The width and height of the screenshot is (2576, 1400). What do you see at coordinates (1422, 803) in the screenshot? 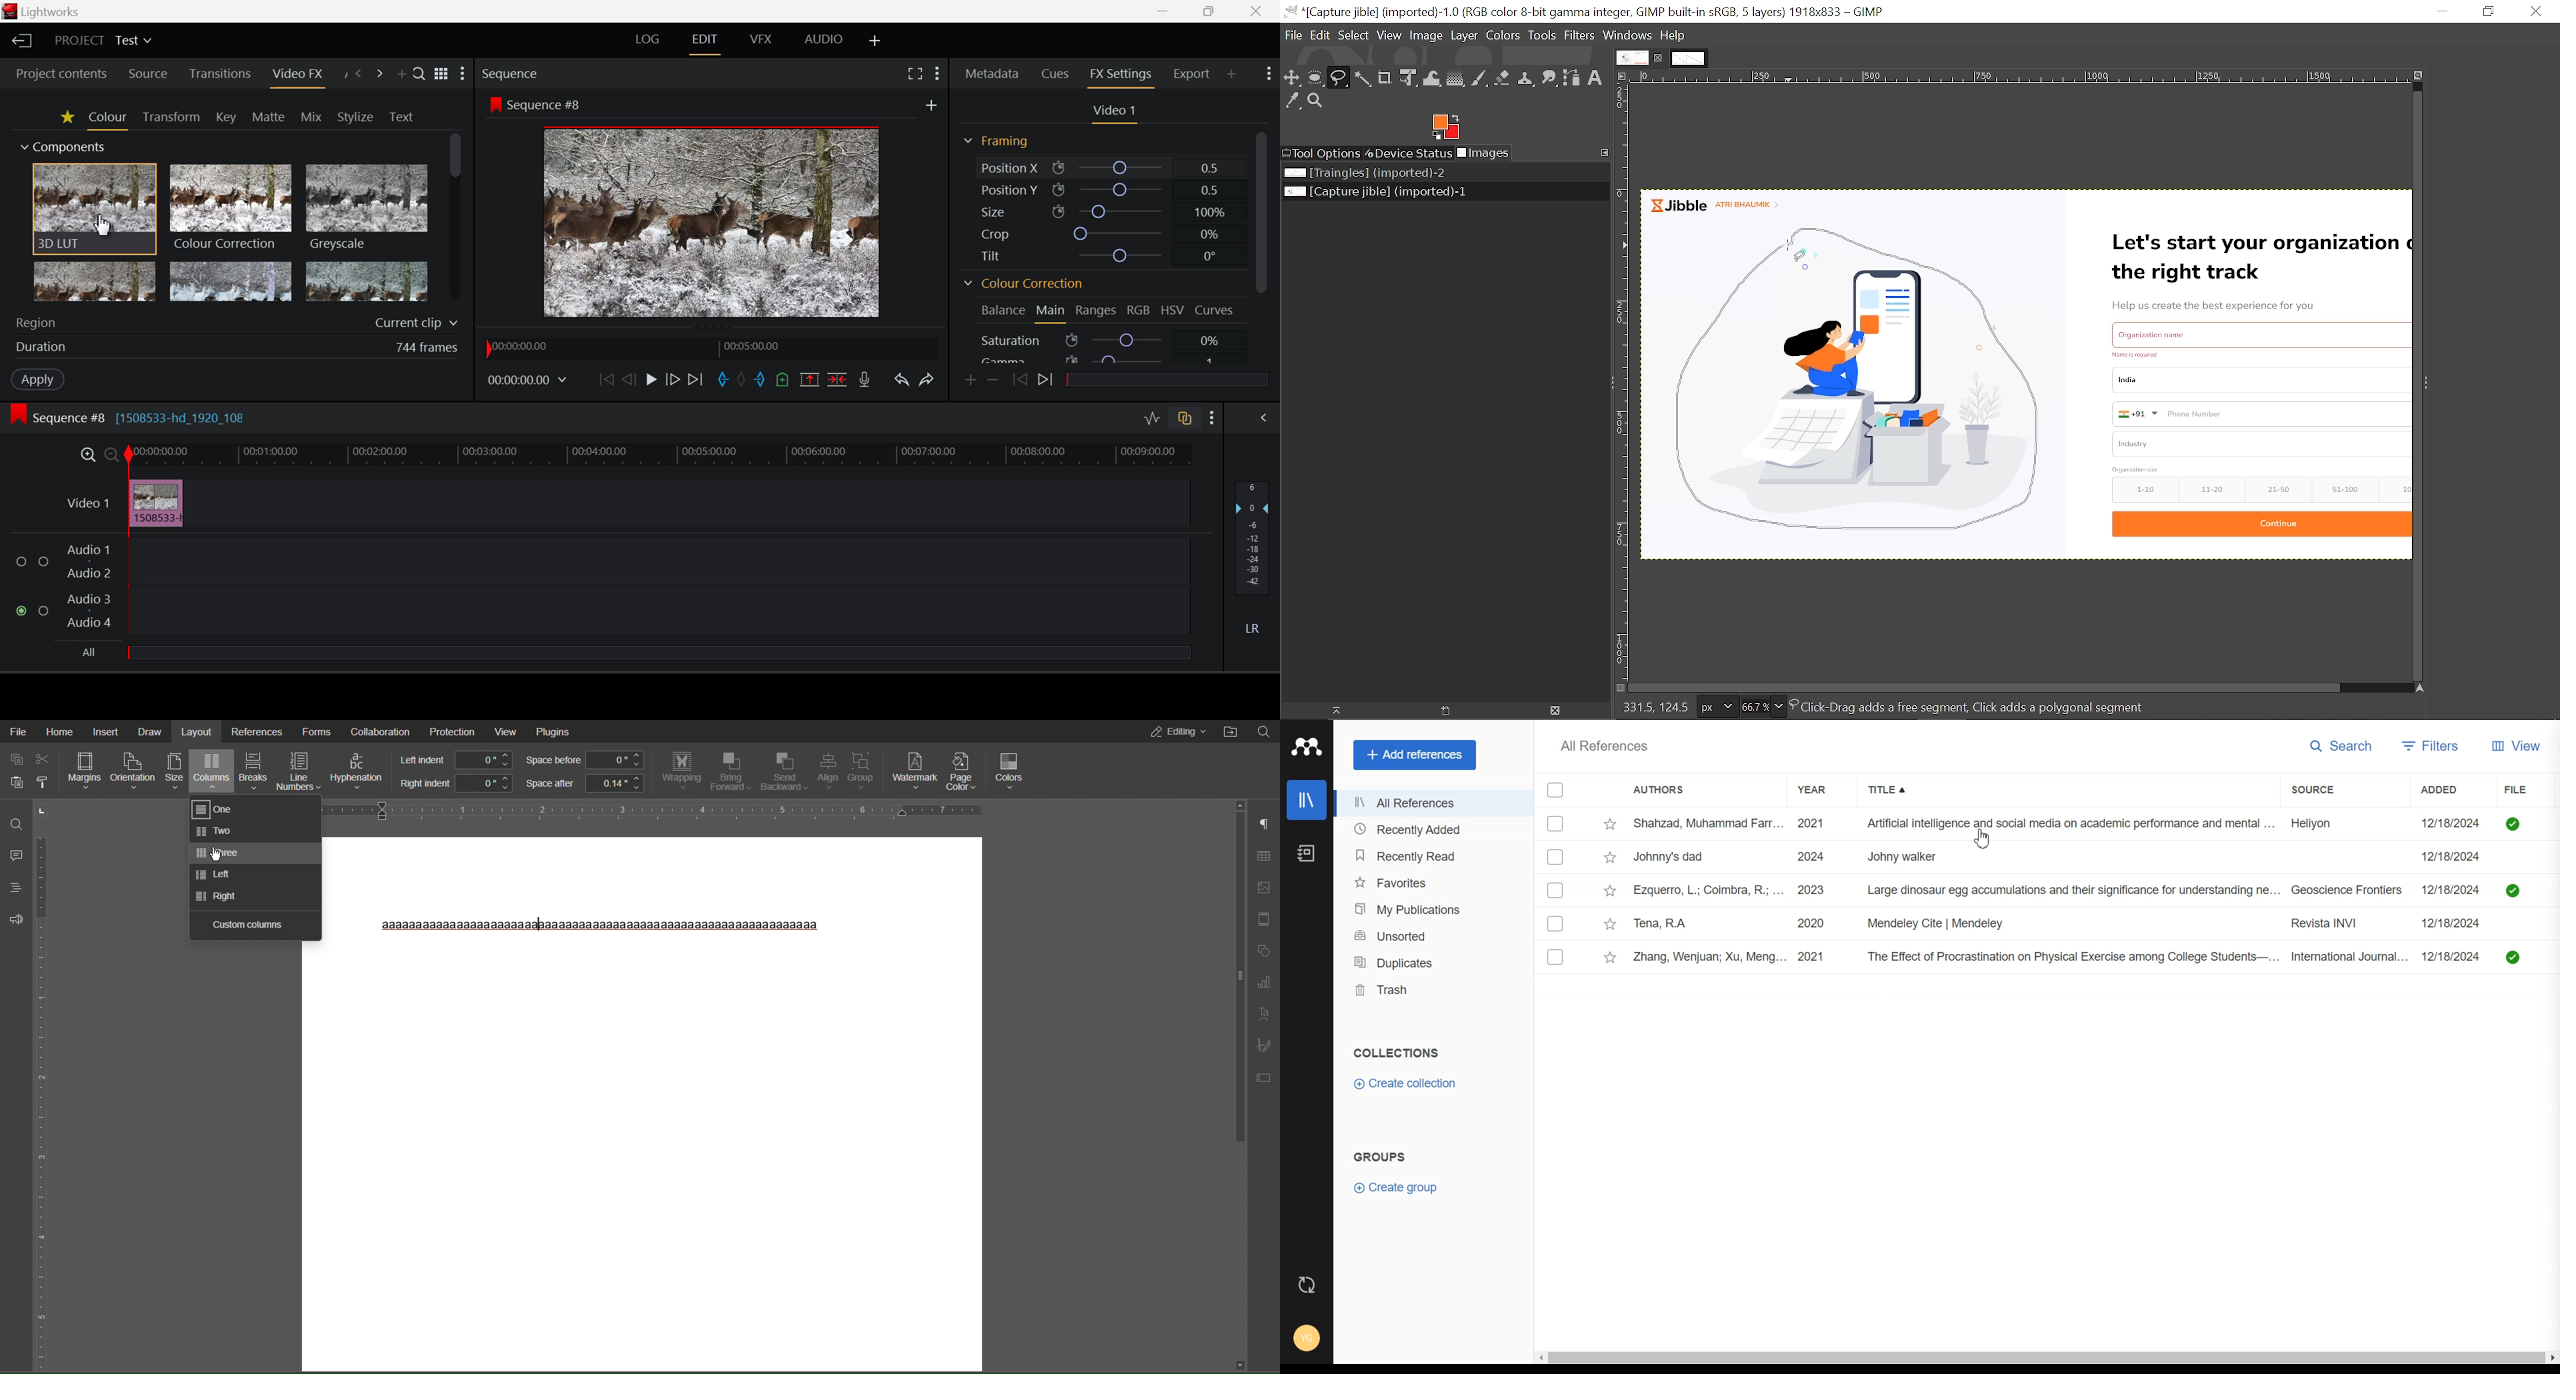
I see `All References` at bounding box center [1422, 803].